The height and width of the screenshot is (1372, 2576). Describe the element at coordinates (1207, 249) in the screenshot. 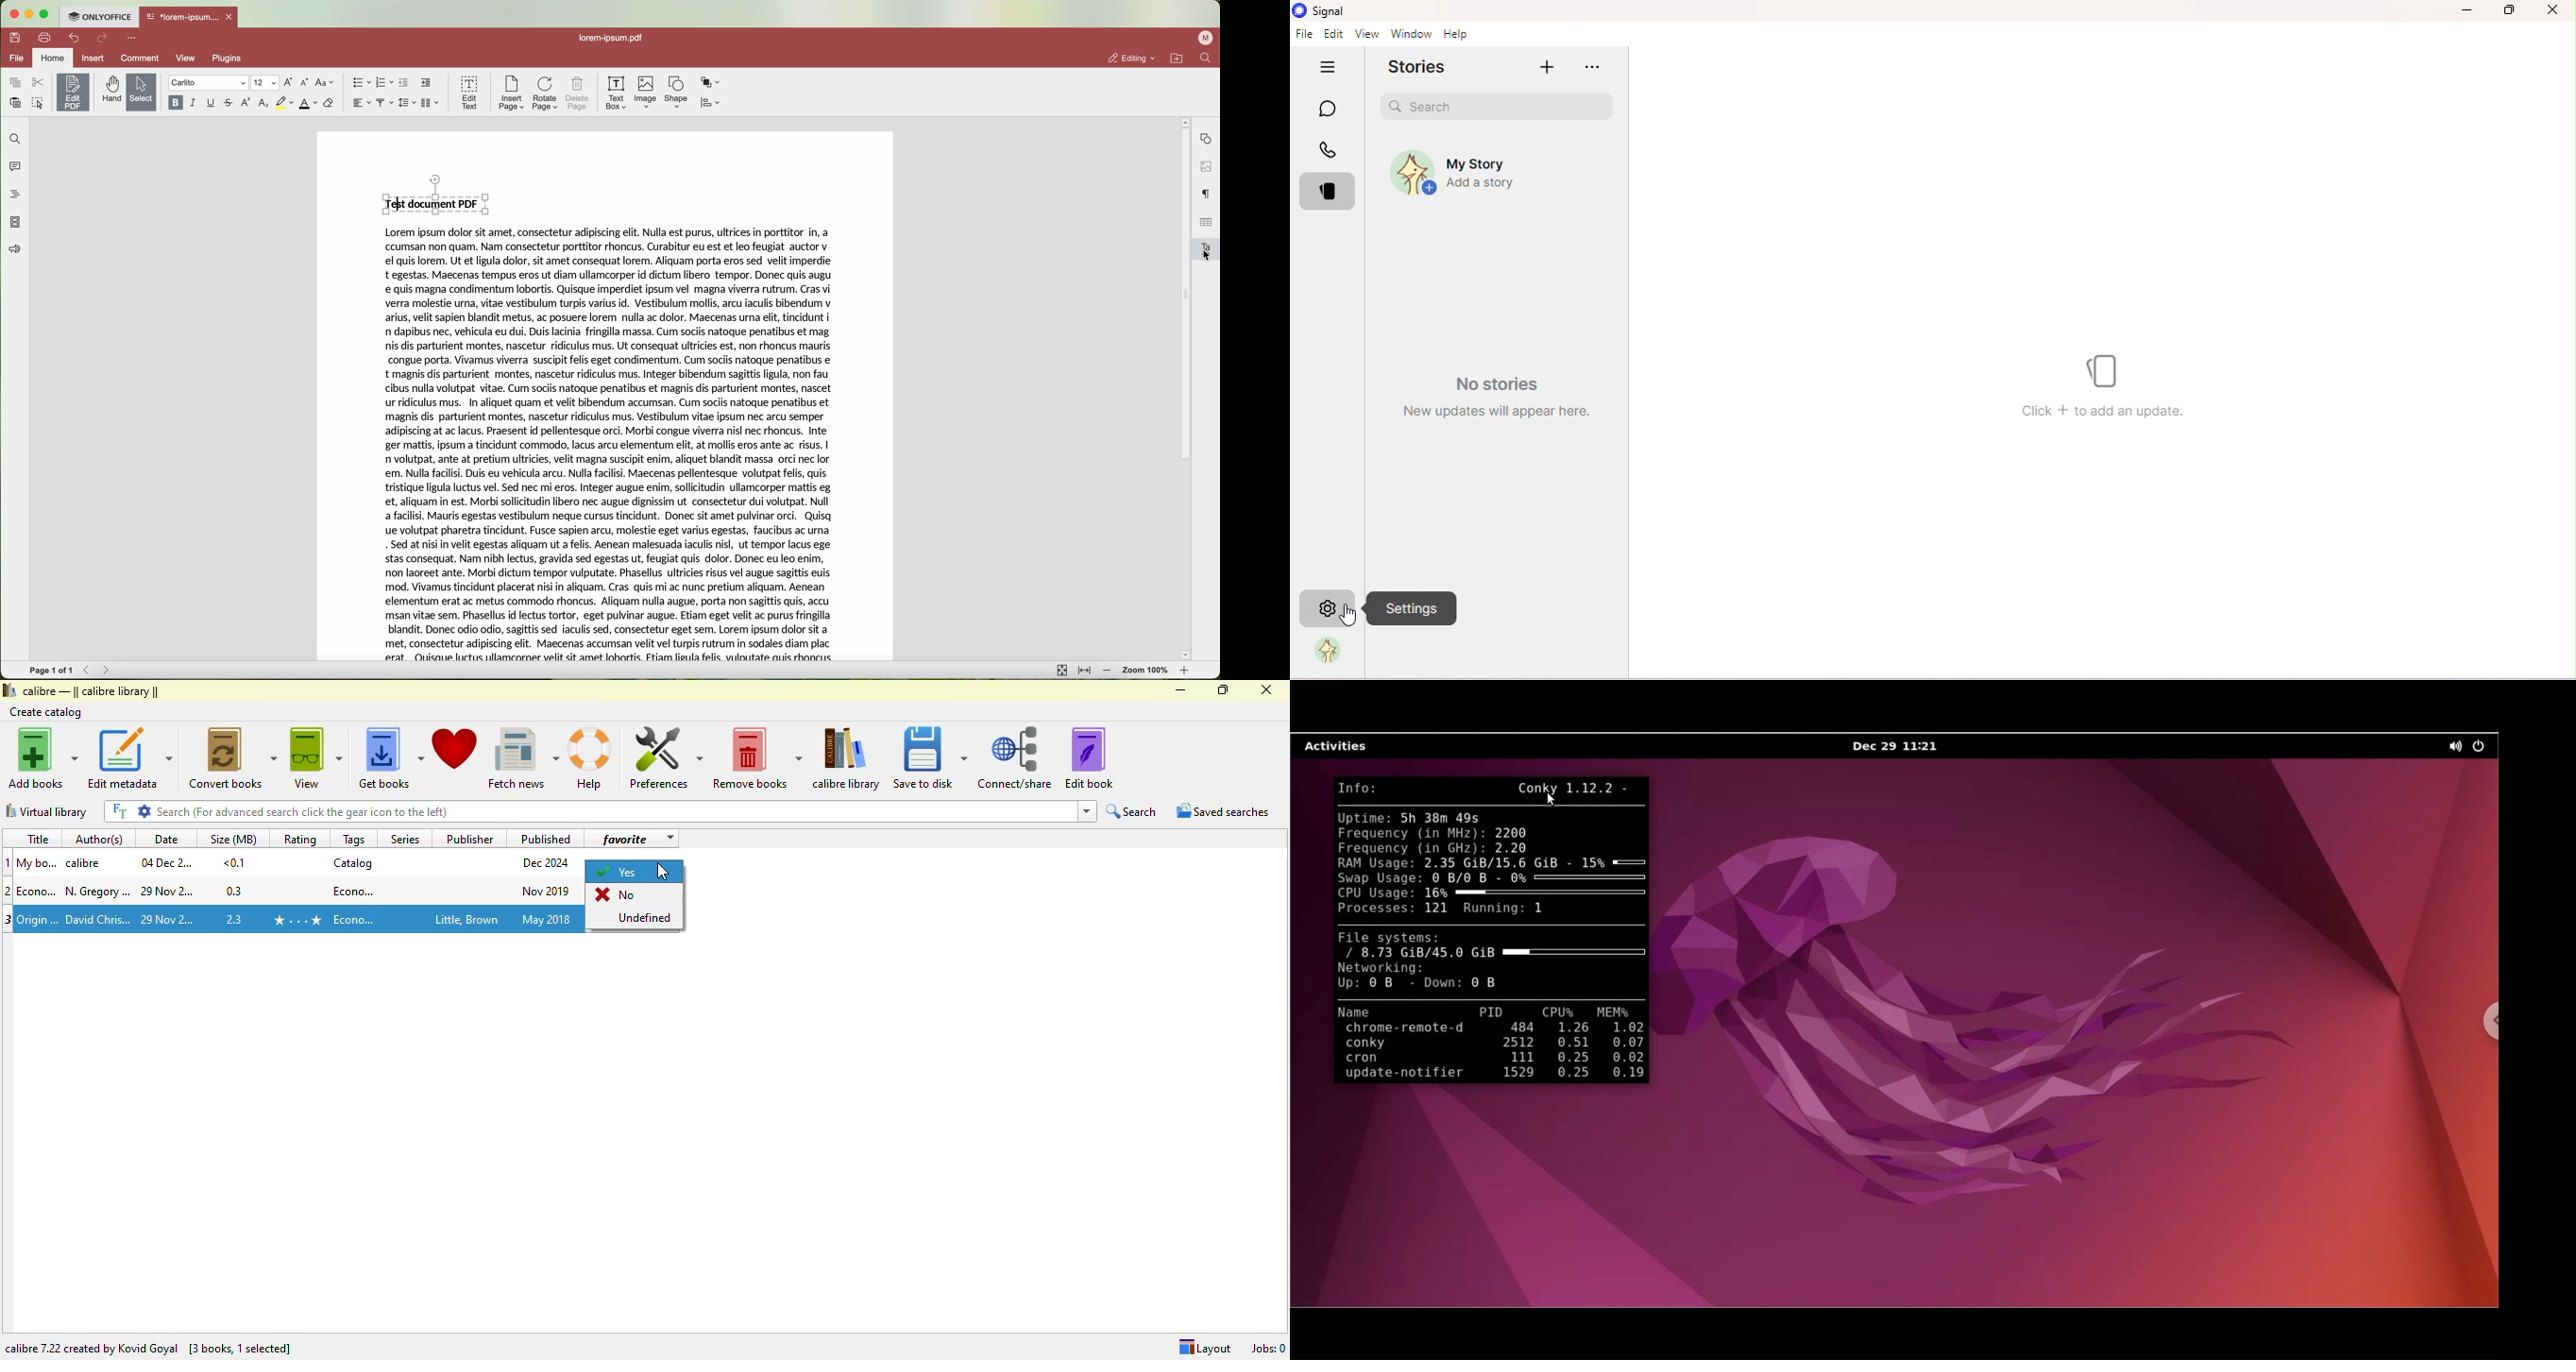

I see `text art settings` at that location.